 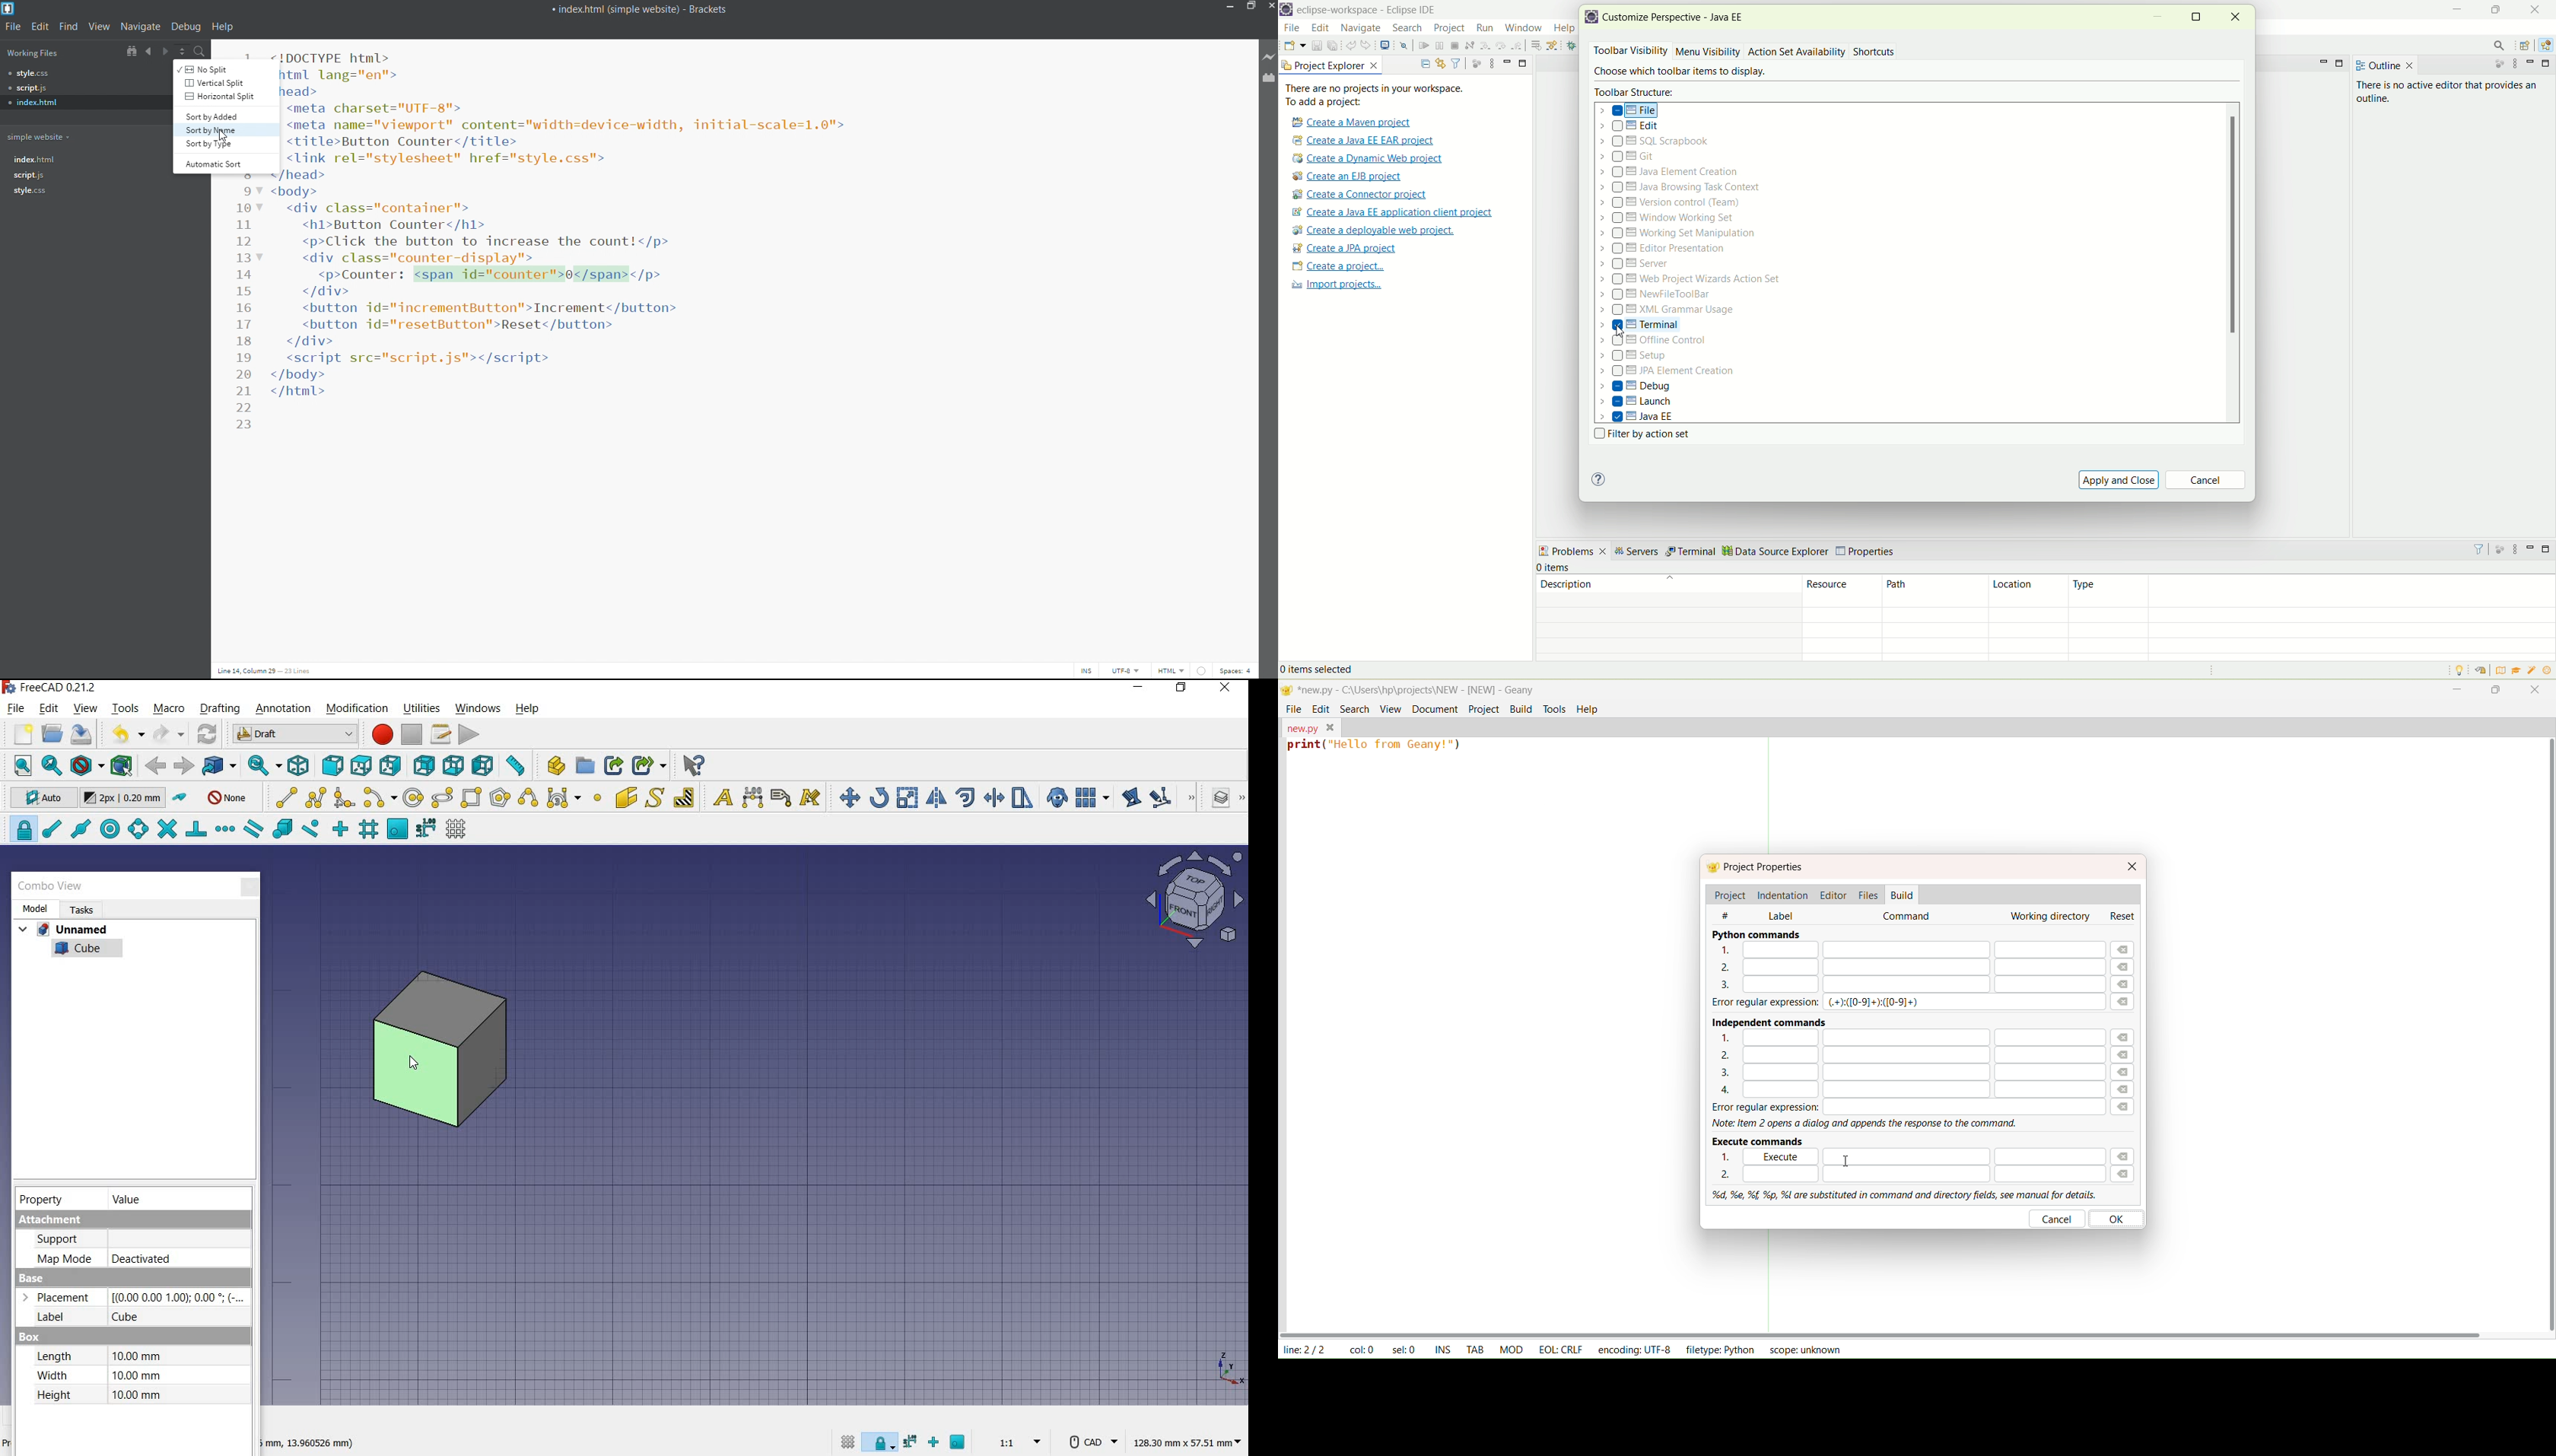 I want to click on utilities, so click(x=424, y=708).